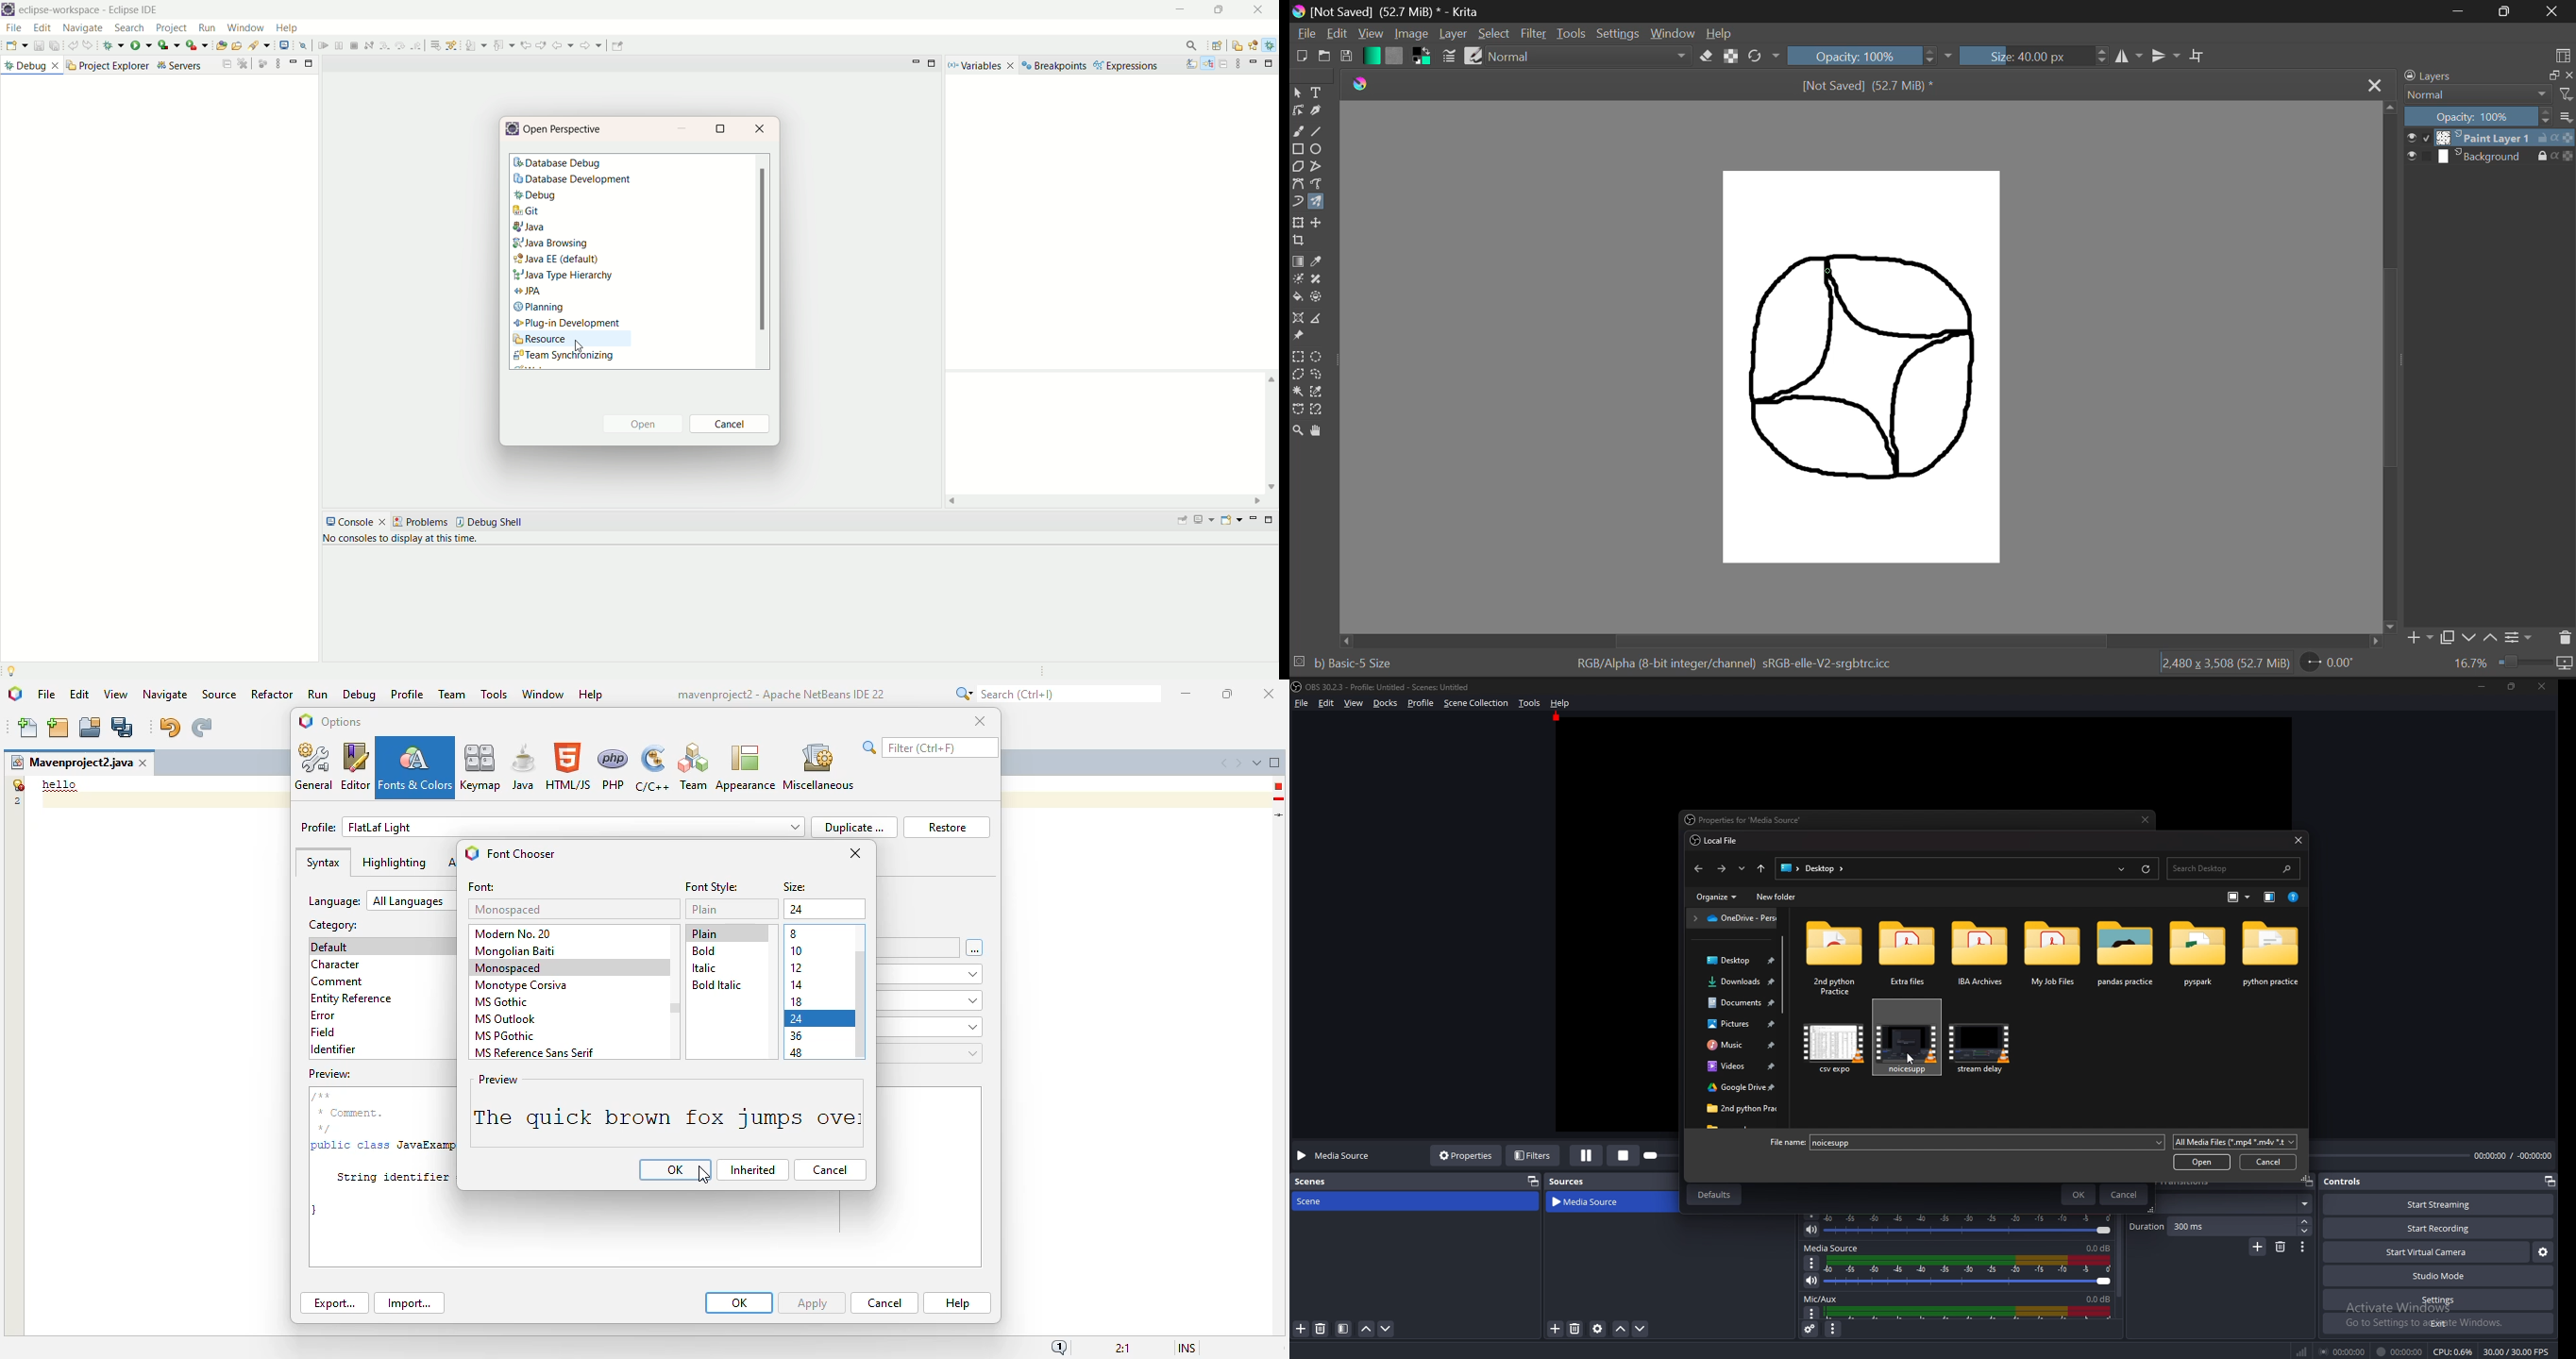 Image resolution: width=2576 pixels, height=1372 pixels. Describe the element at coordinates (1298, 659) in the screenshot. I see `` at that location.